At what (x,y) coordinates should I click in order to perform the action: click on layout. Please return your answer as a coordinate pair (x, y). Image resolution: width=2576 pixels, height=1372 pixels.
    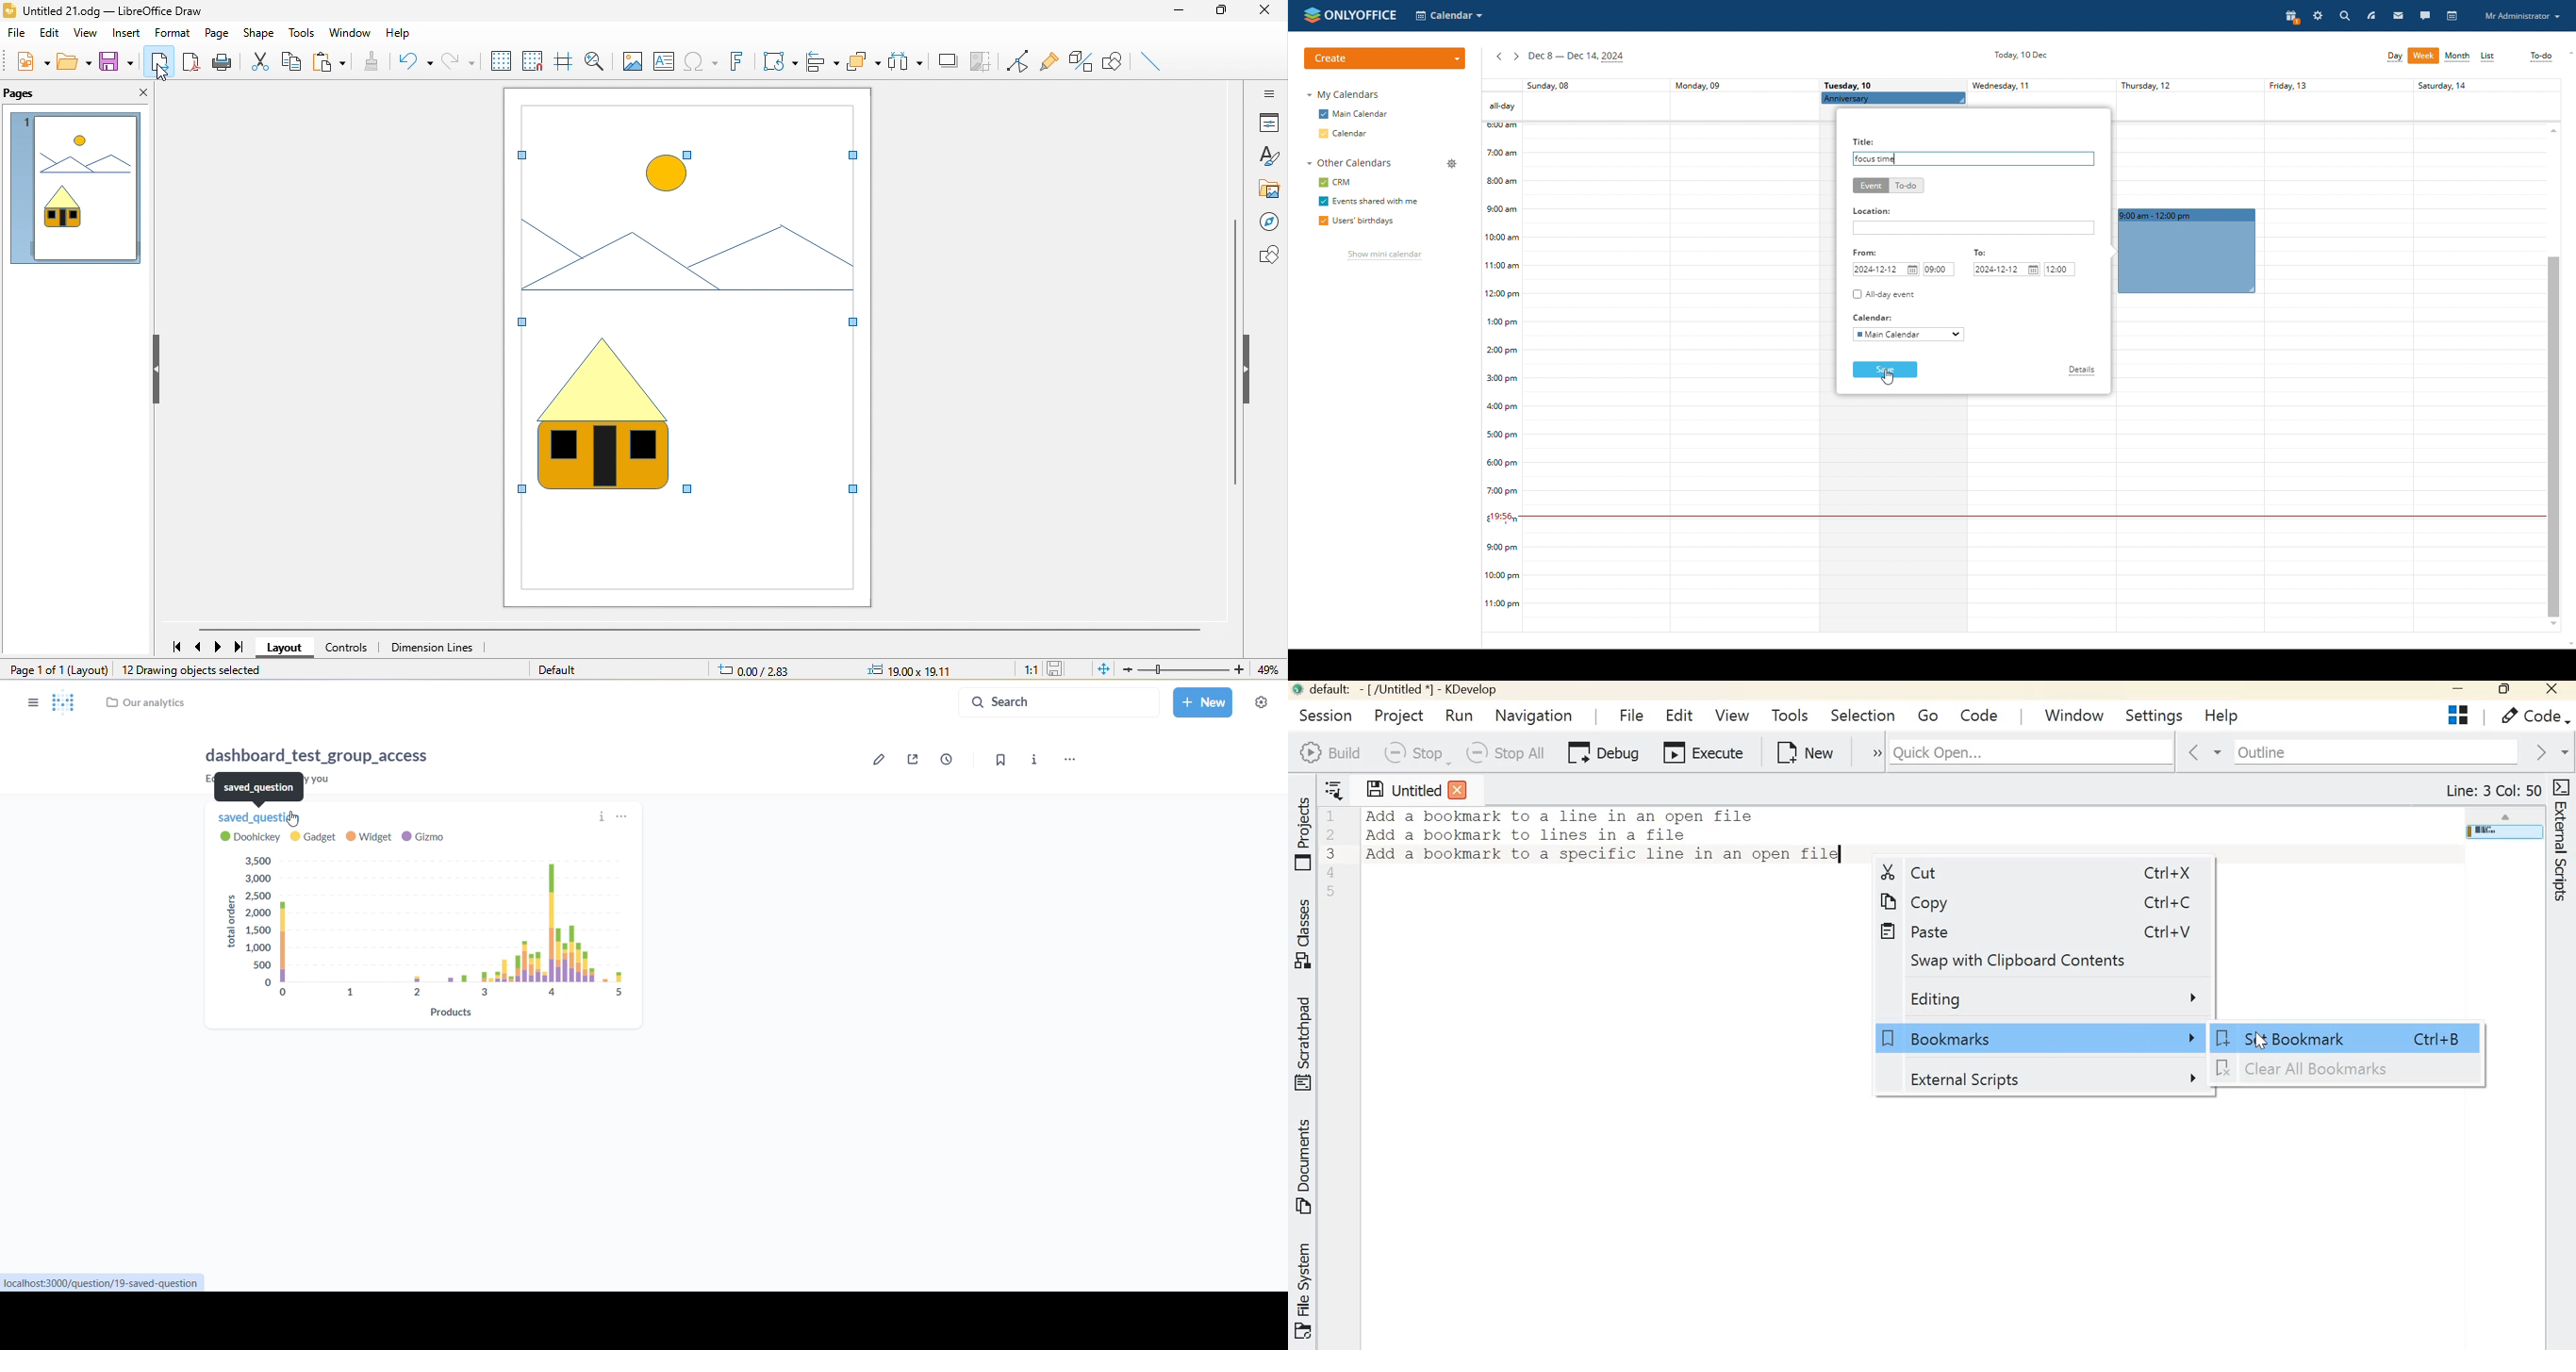
    Looking at the image, I should click on (286, 649).